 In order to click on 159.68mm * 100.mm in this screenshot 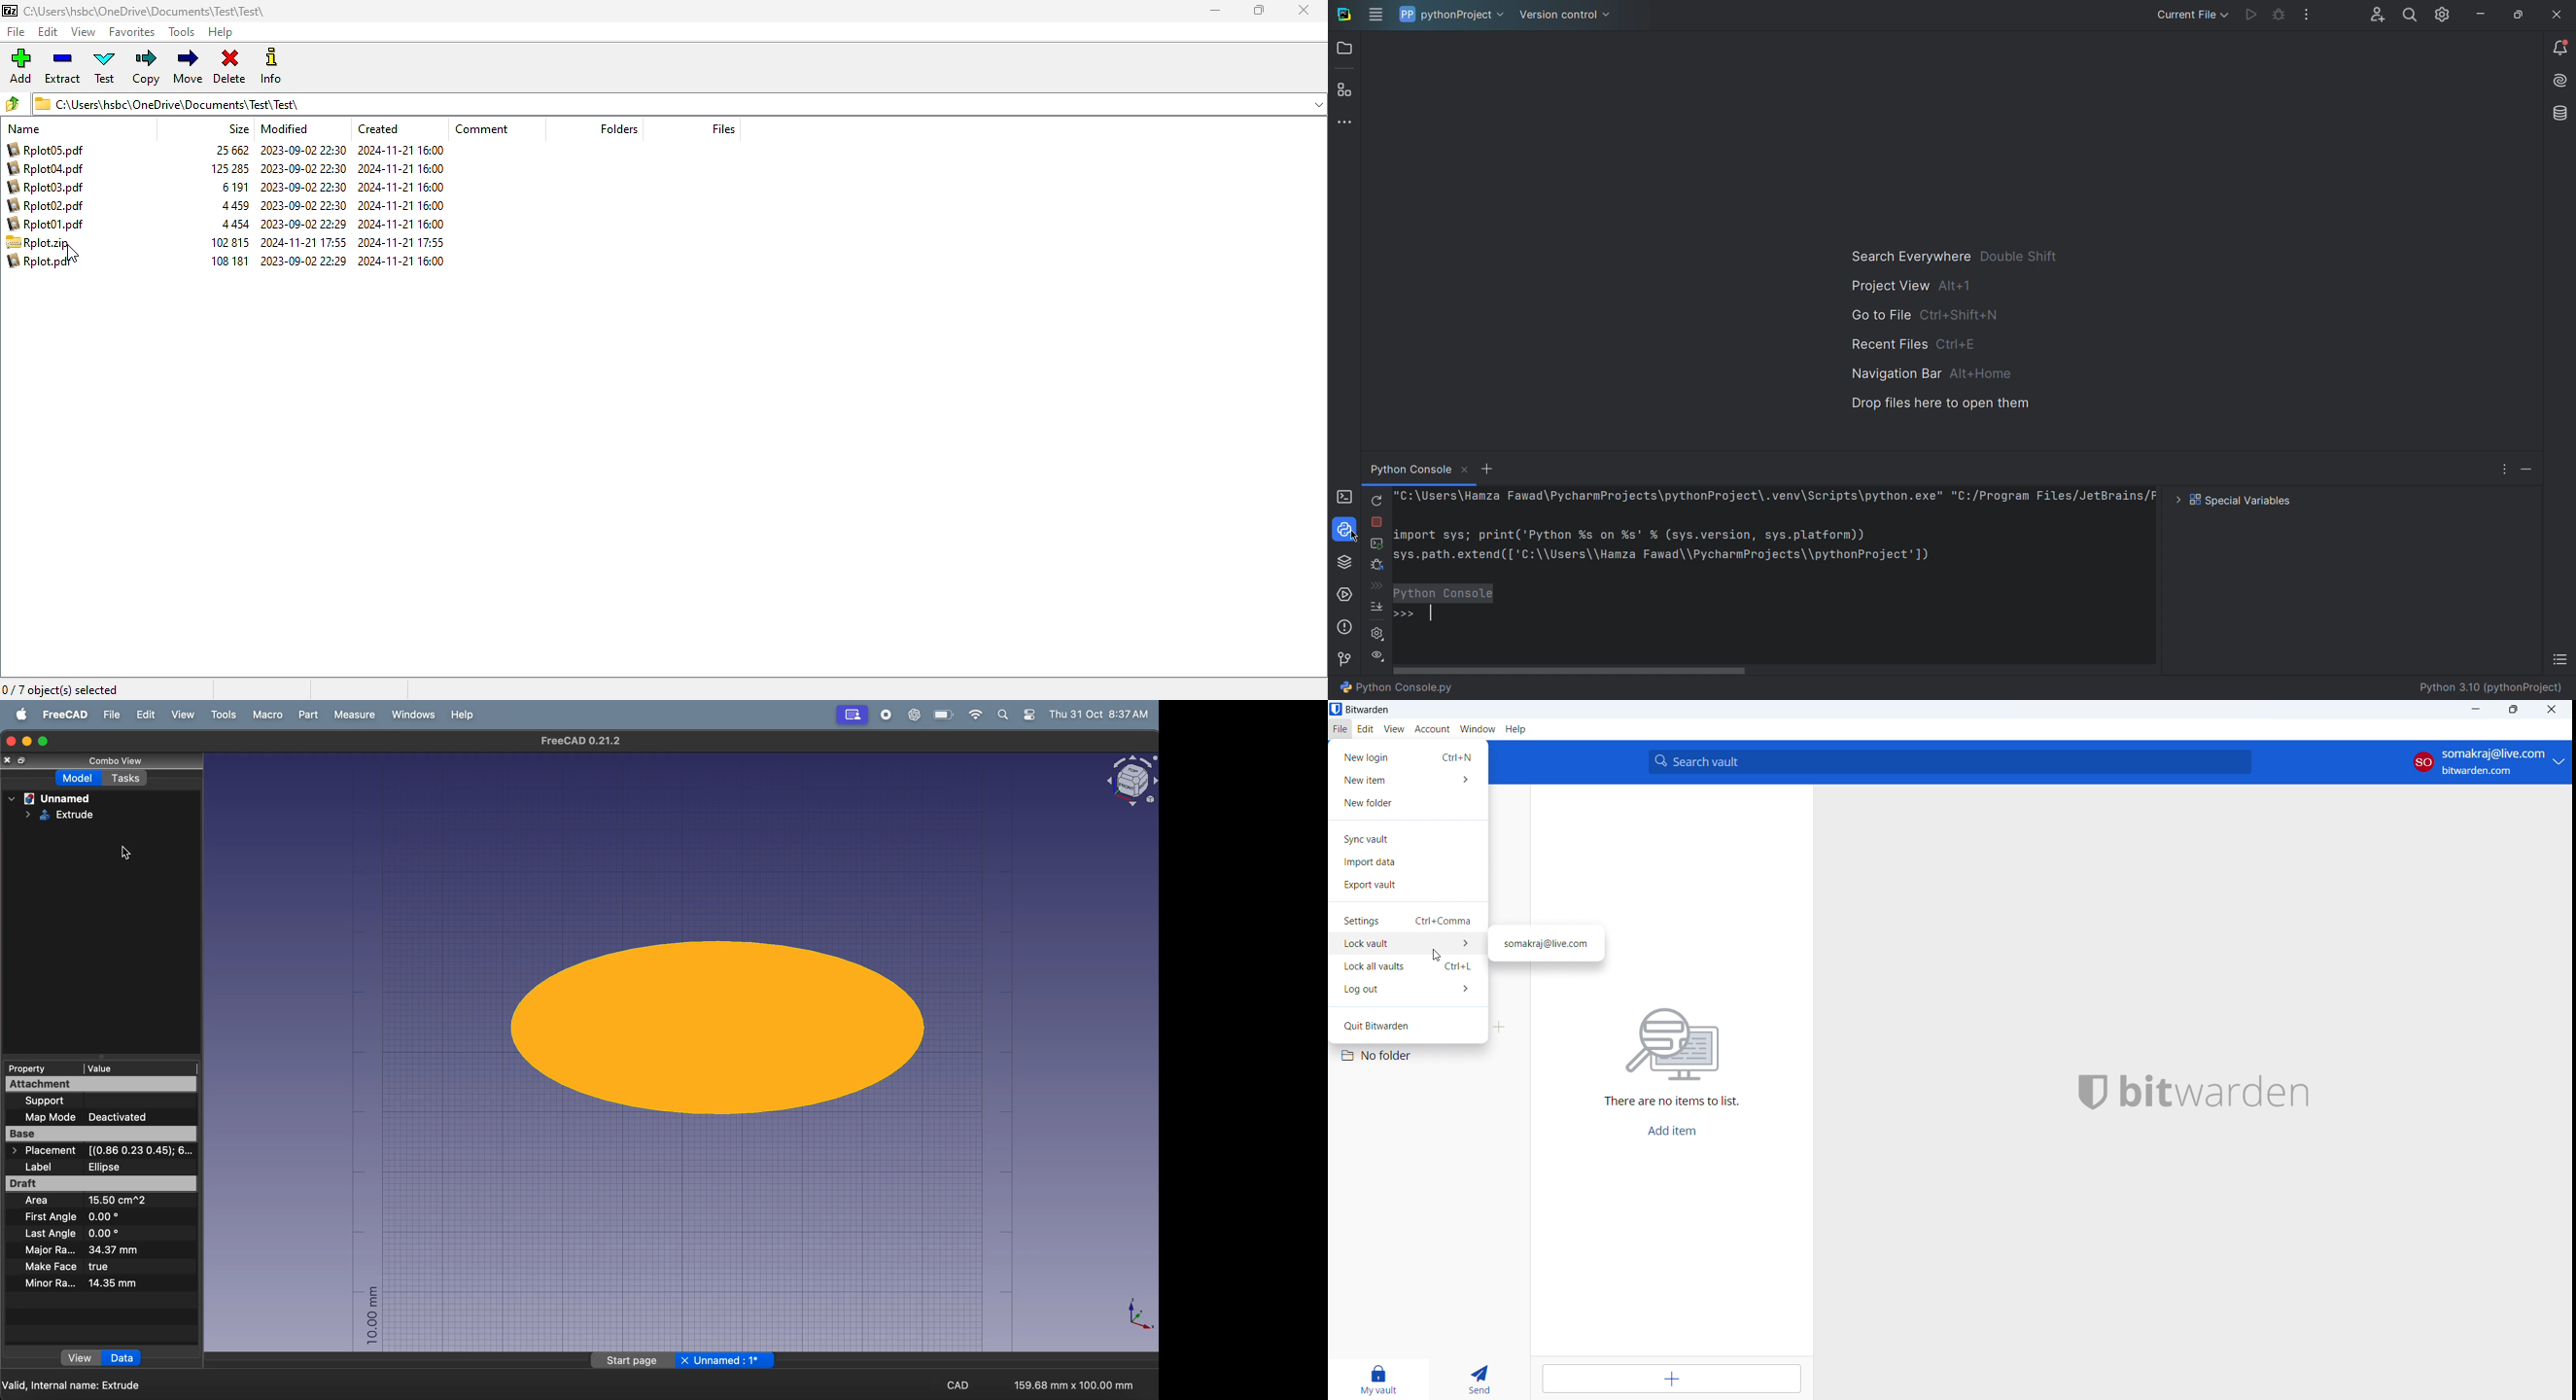, I will do `click(1072, 1381)`.